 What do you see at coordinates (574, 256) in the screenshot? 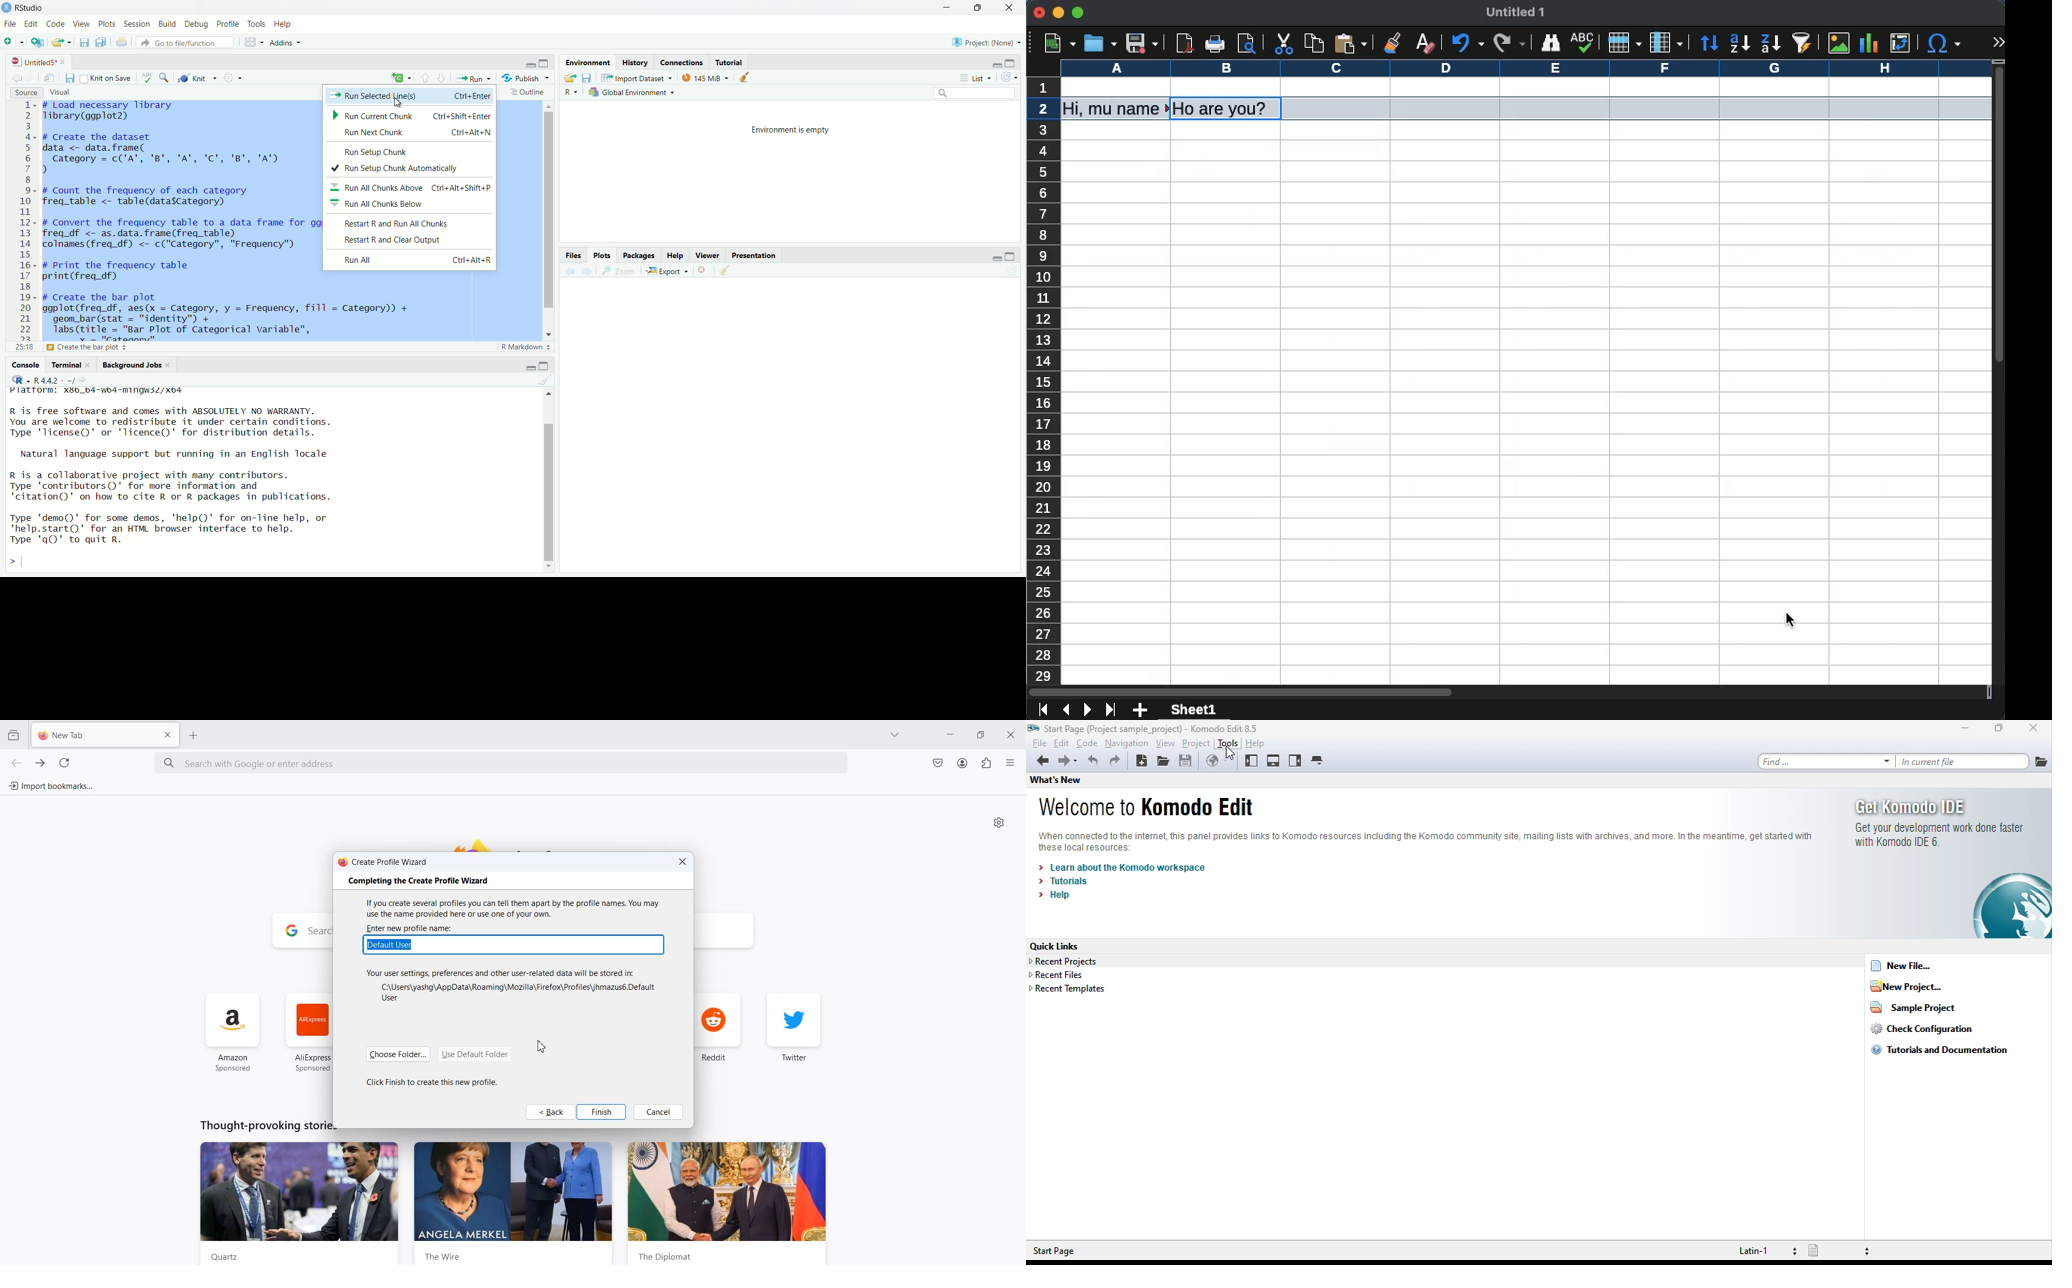
I see `files` at bounding box center [574, 256].